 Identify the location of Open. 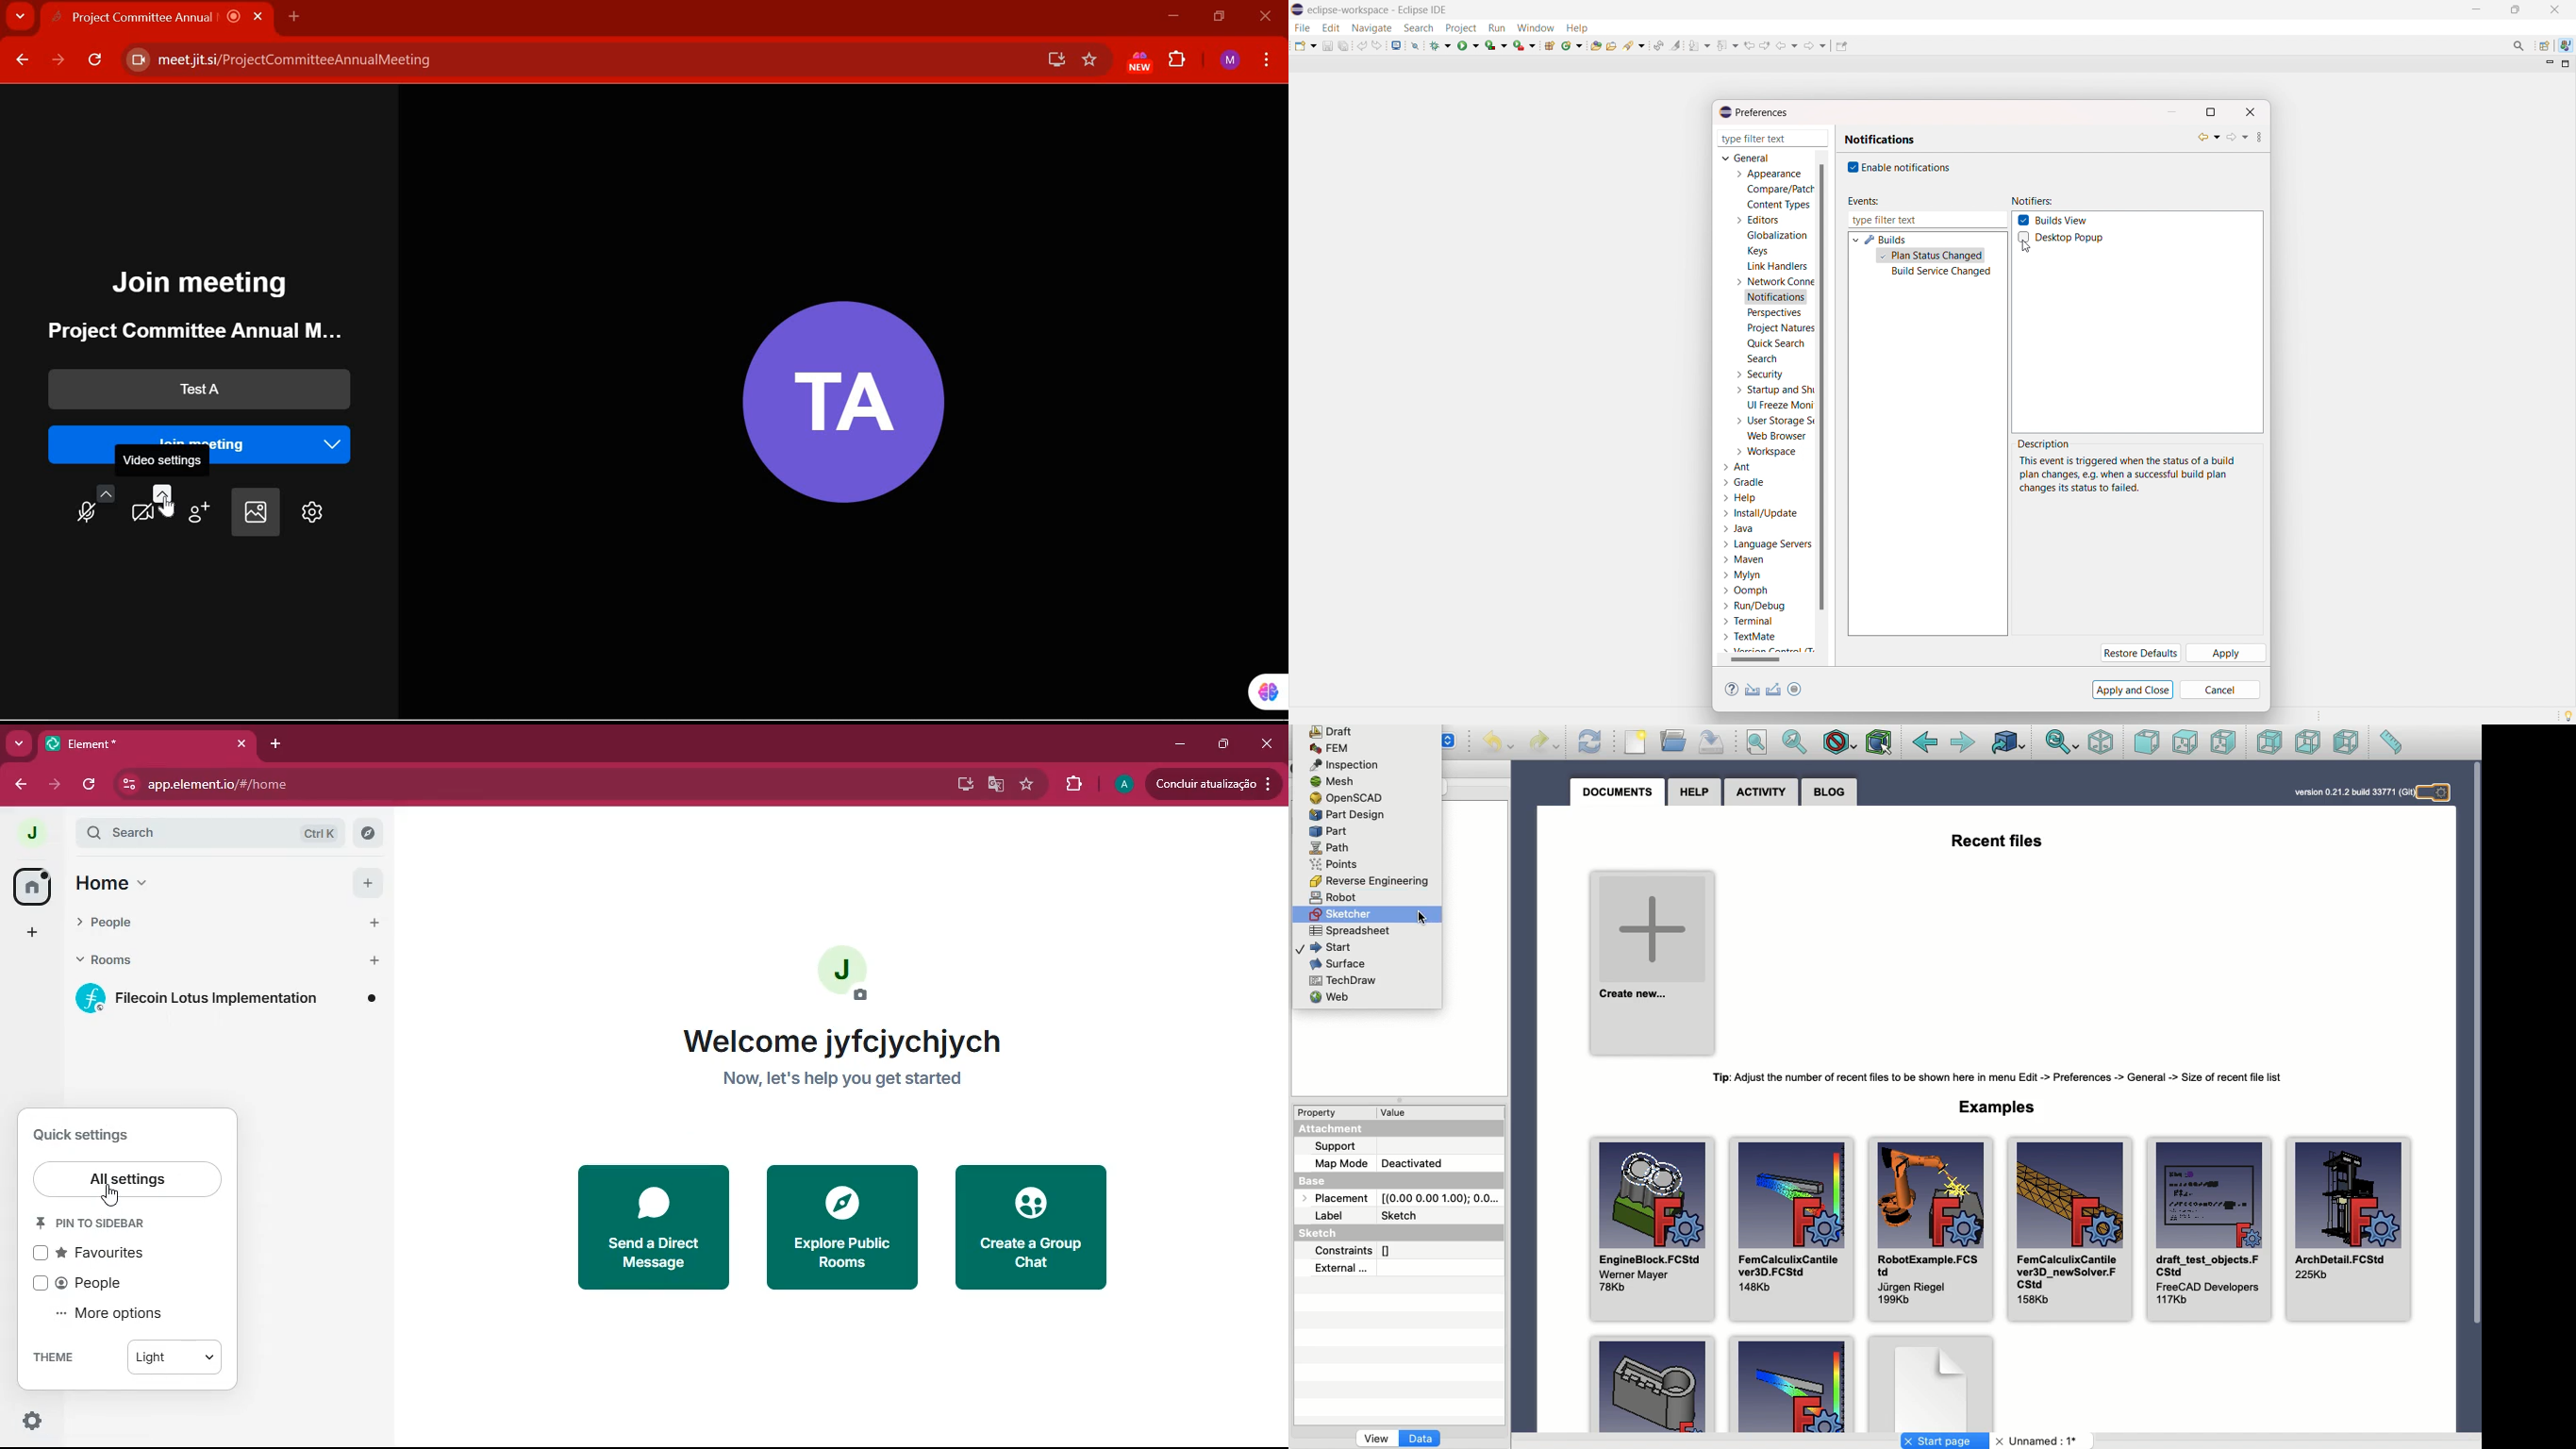
(1675, 740).